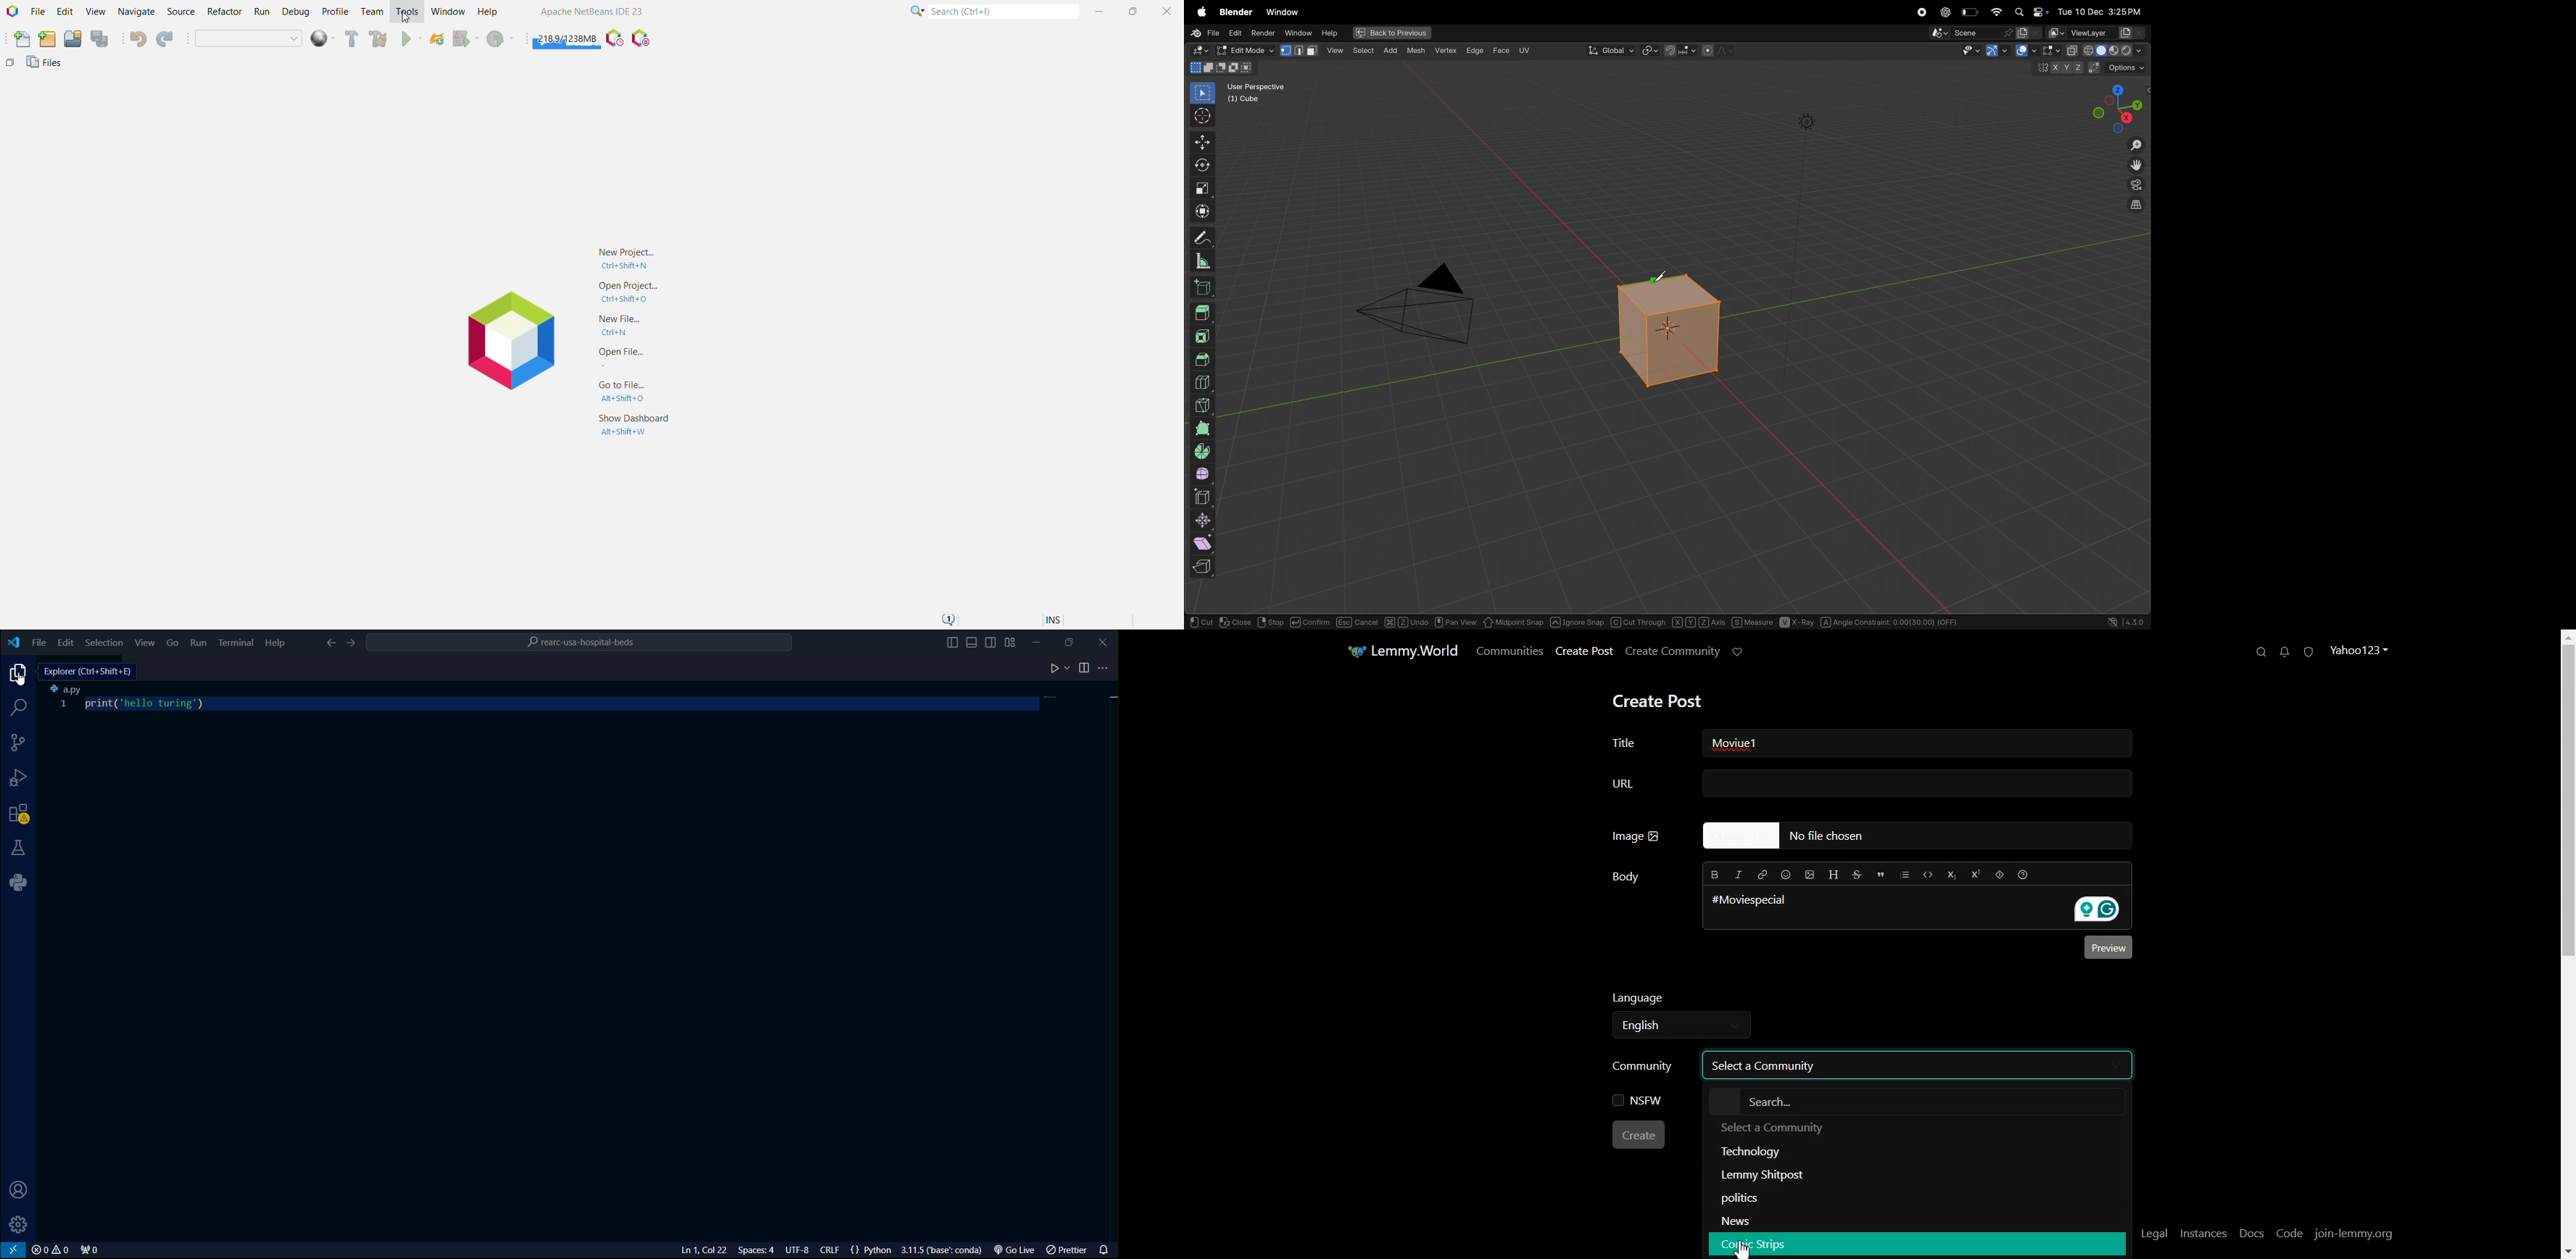 Image resolution: width=2576 pixels, height=1260 pixels. Describe the element at coordinates (1674, 651) in the screenshot. I see `Create Community` at that location.